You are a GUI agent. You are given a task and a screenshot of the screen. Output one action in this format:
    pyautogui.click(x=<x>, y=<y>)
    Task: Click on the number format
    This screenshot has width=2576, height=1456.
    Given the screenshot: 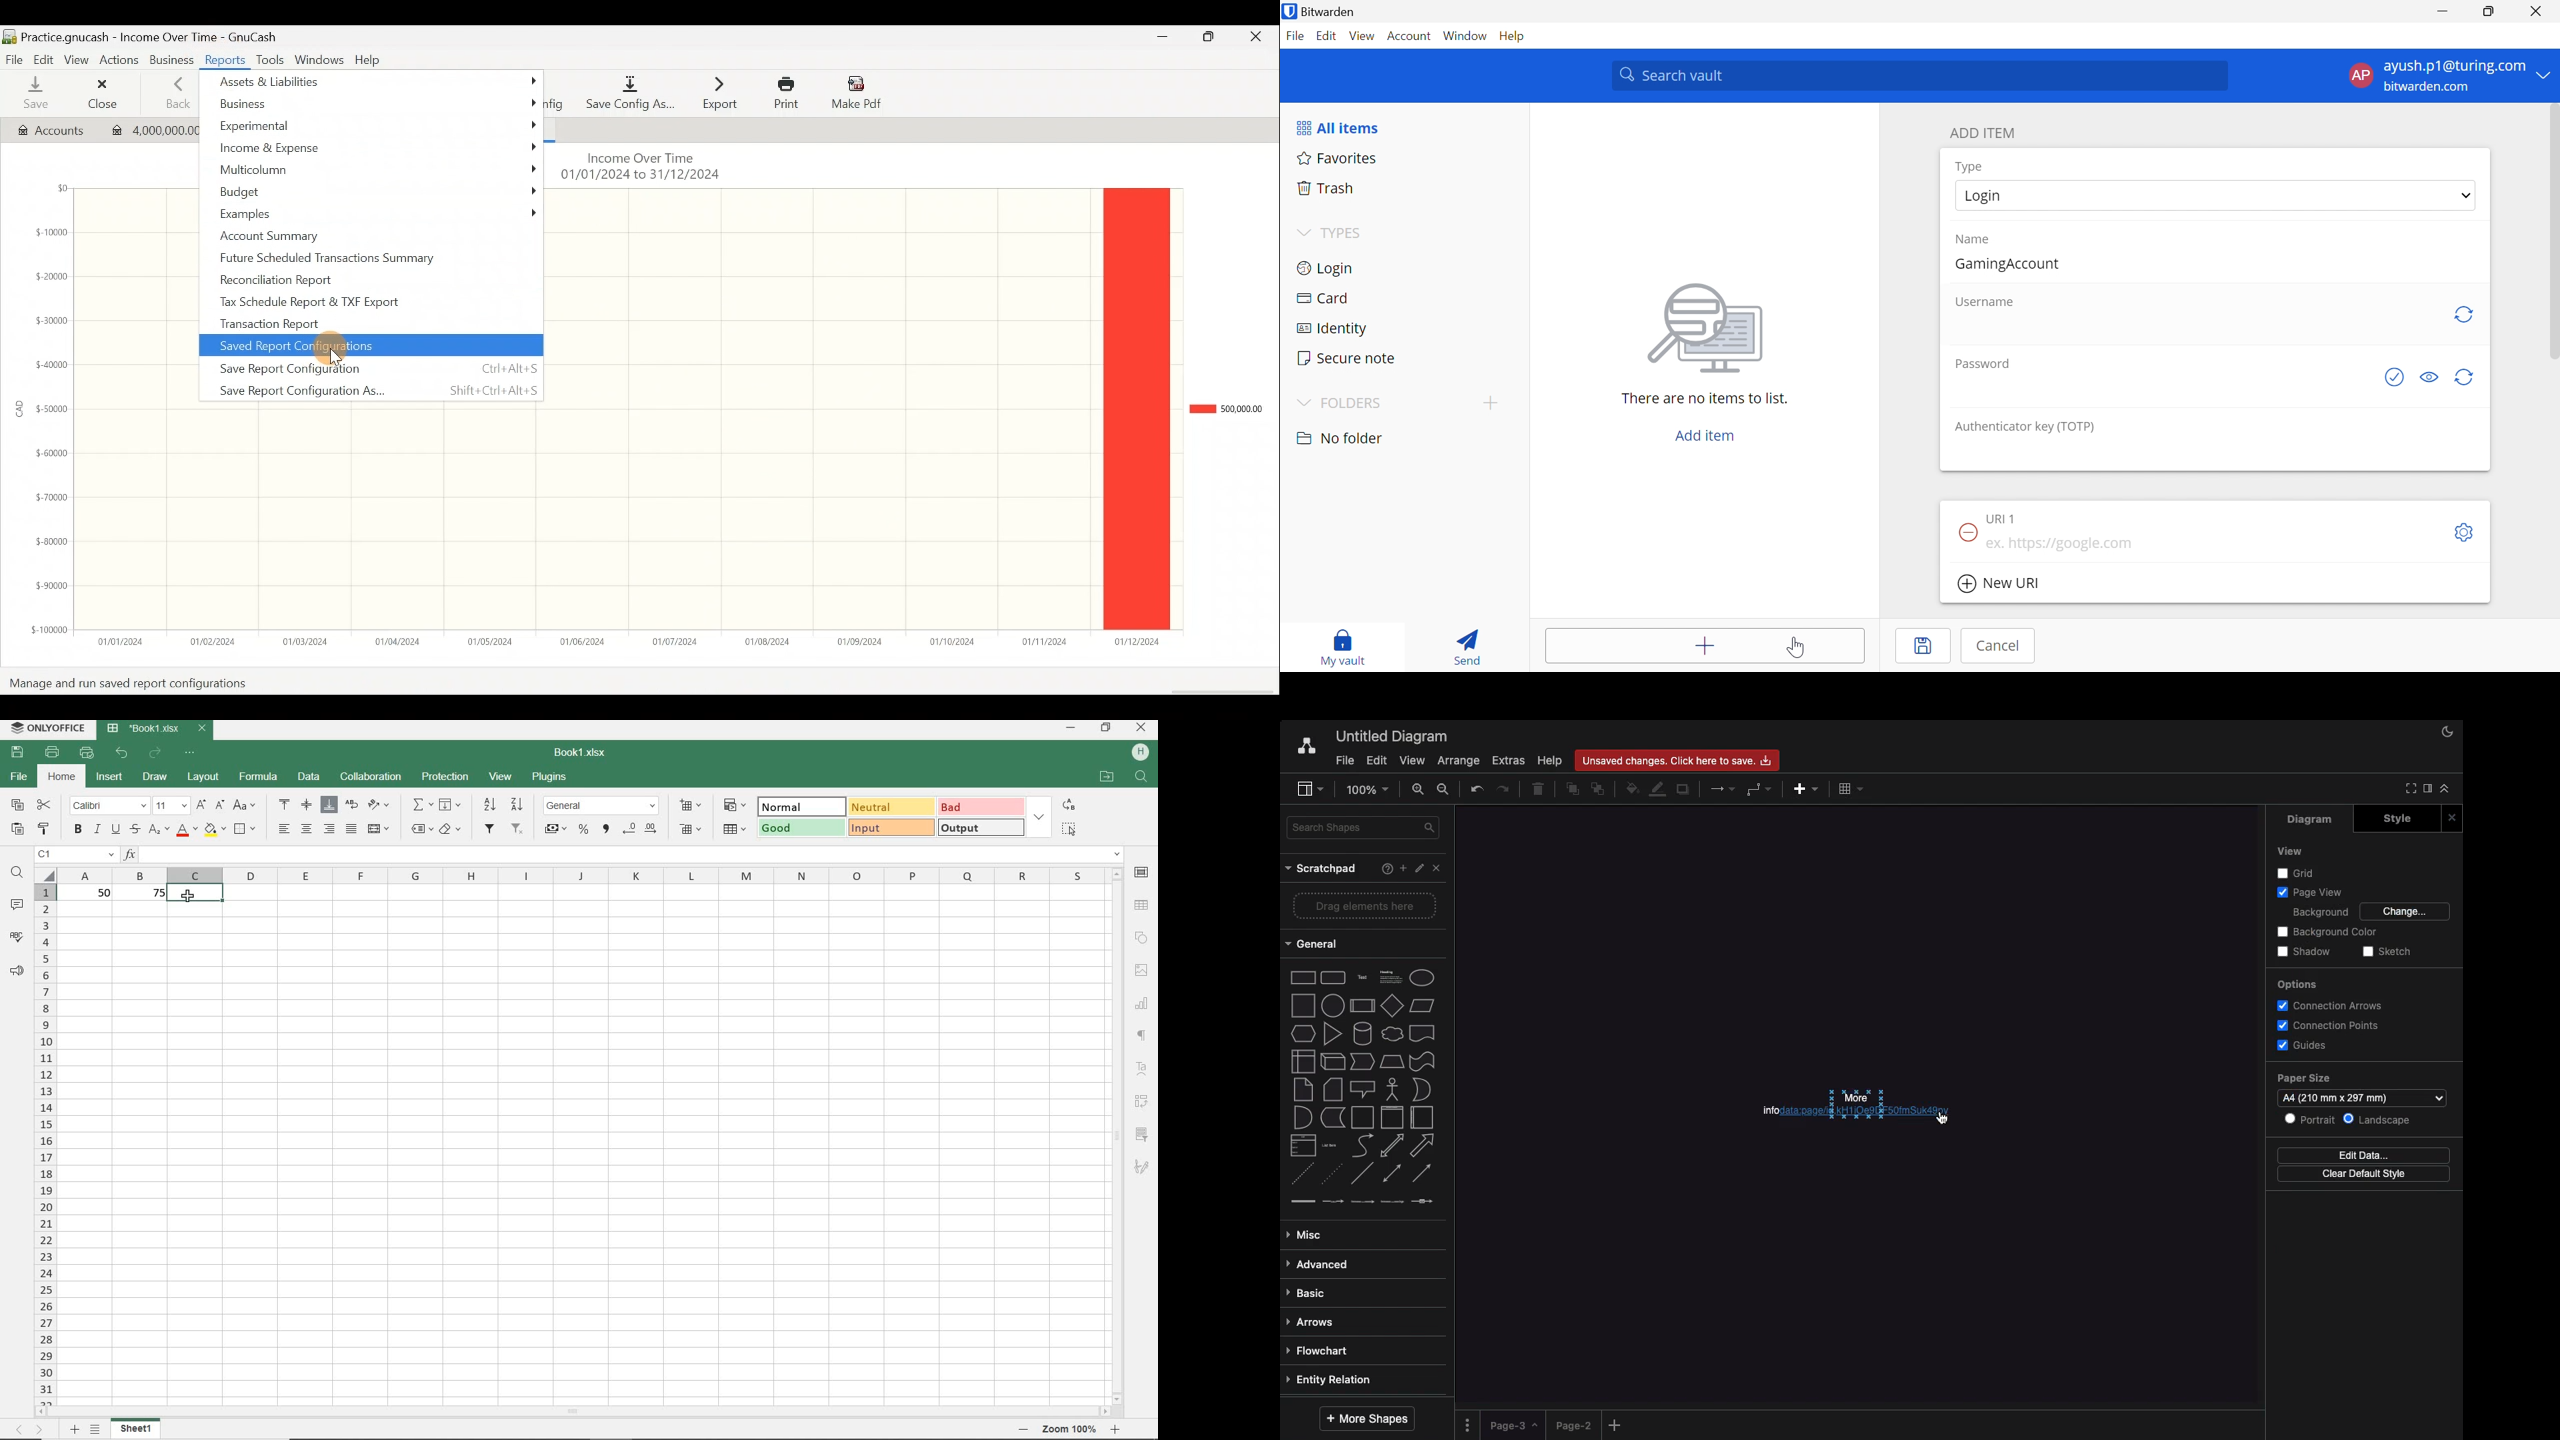 What is the action you would take?
    pyautogui.click(x=601, y=804)
    